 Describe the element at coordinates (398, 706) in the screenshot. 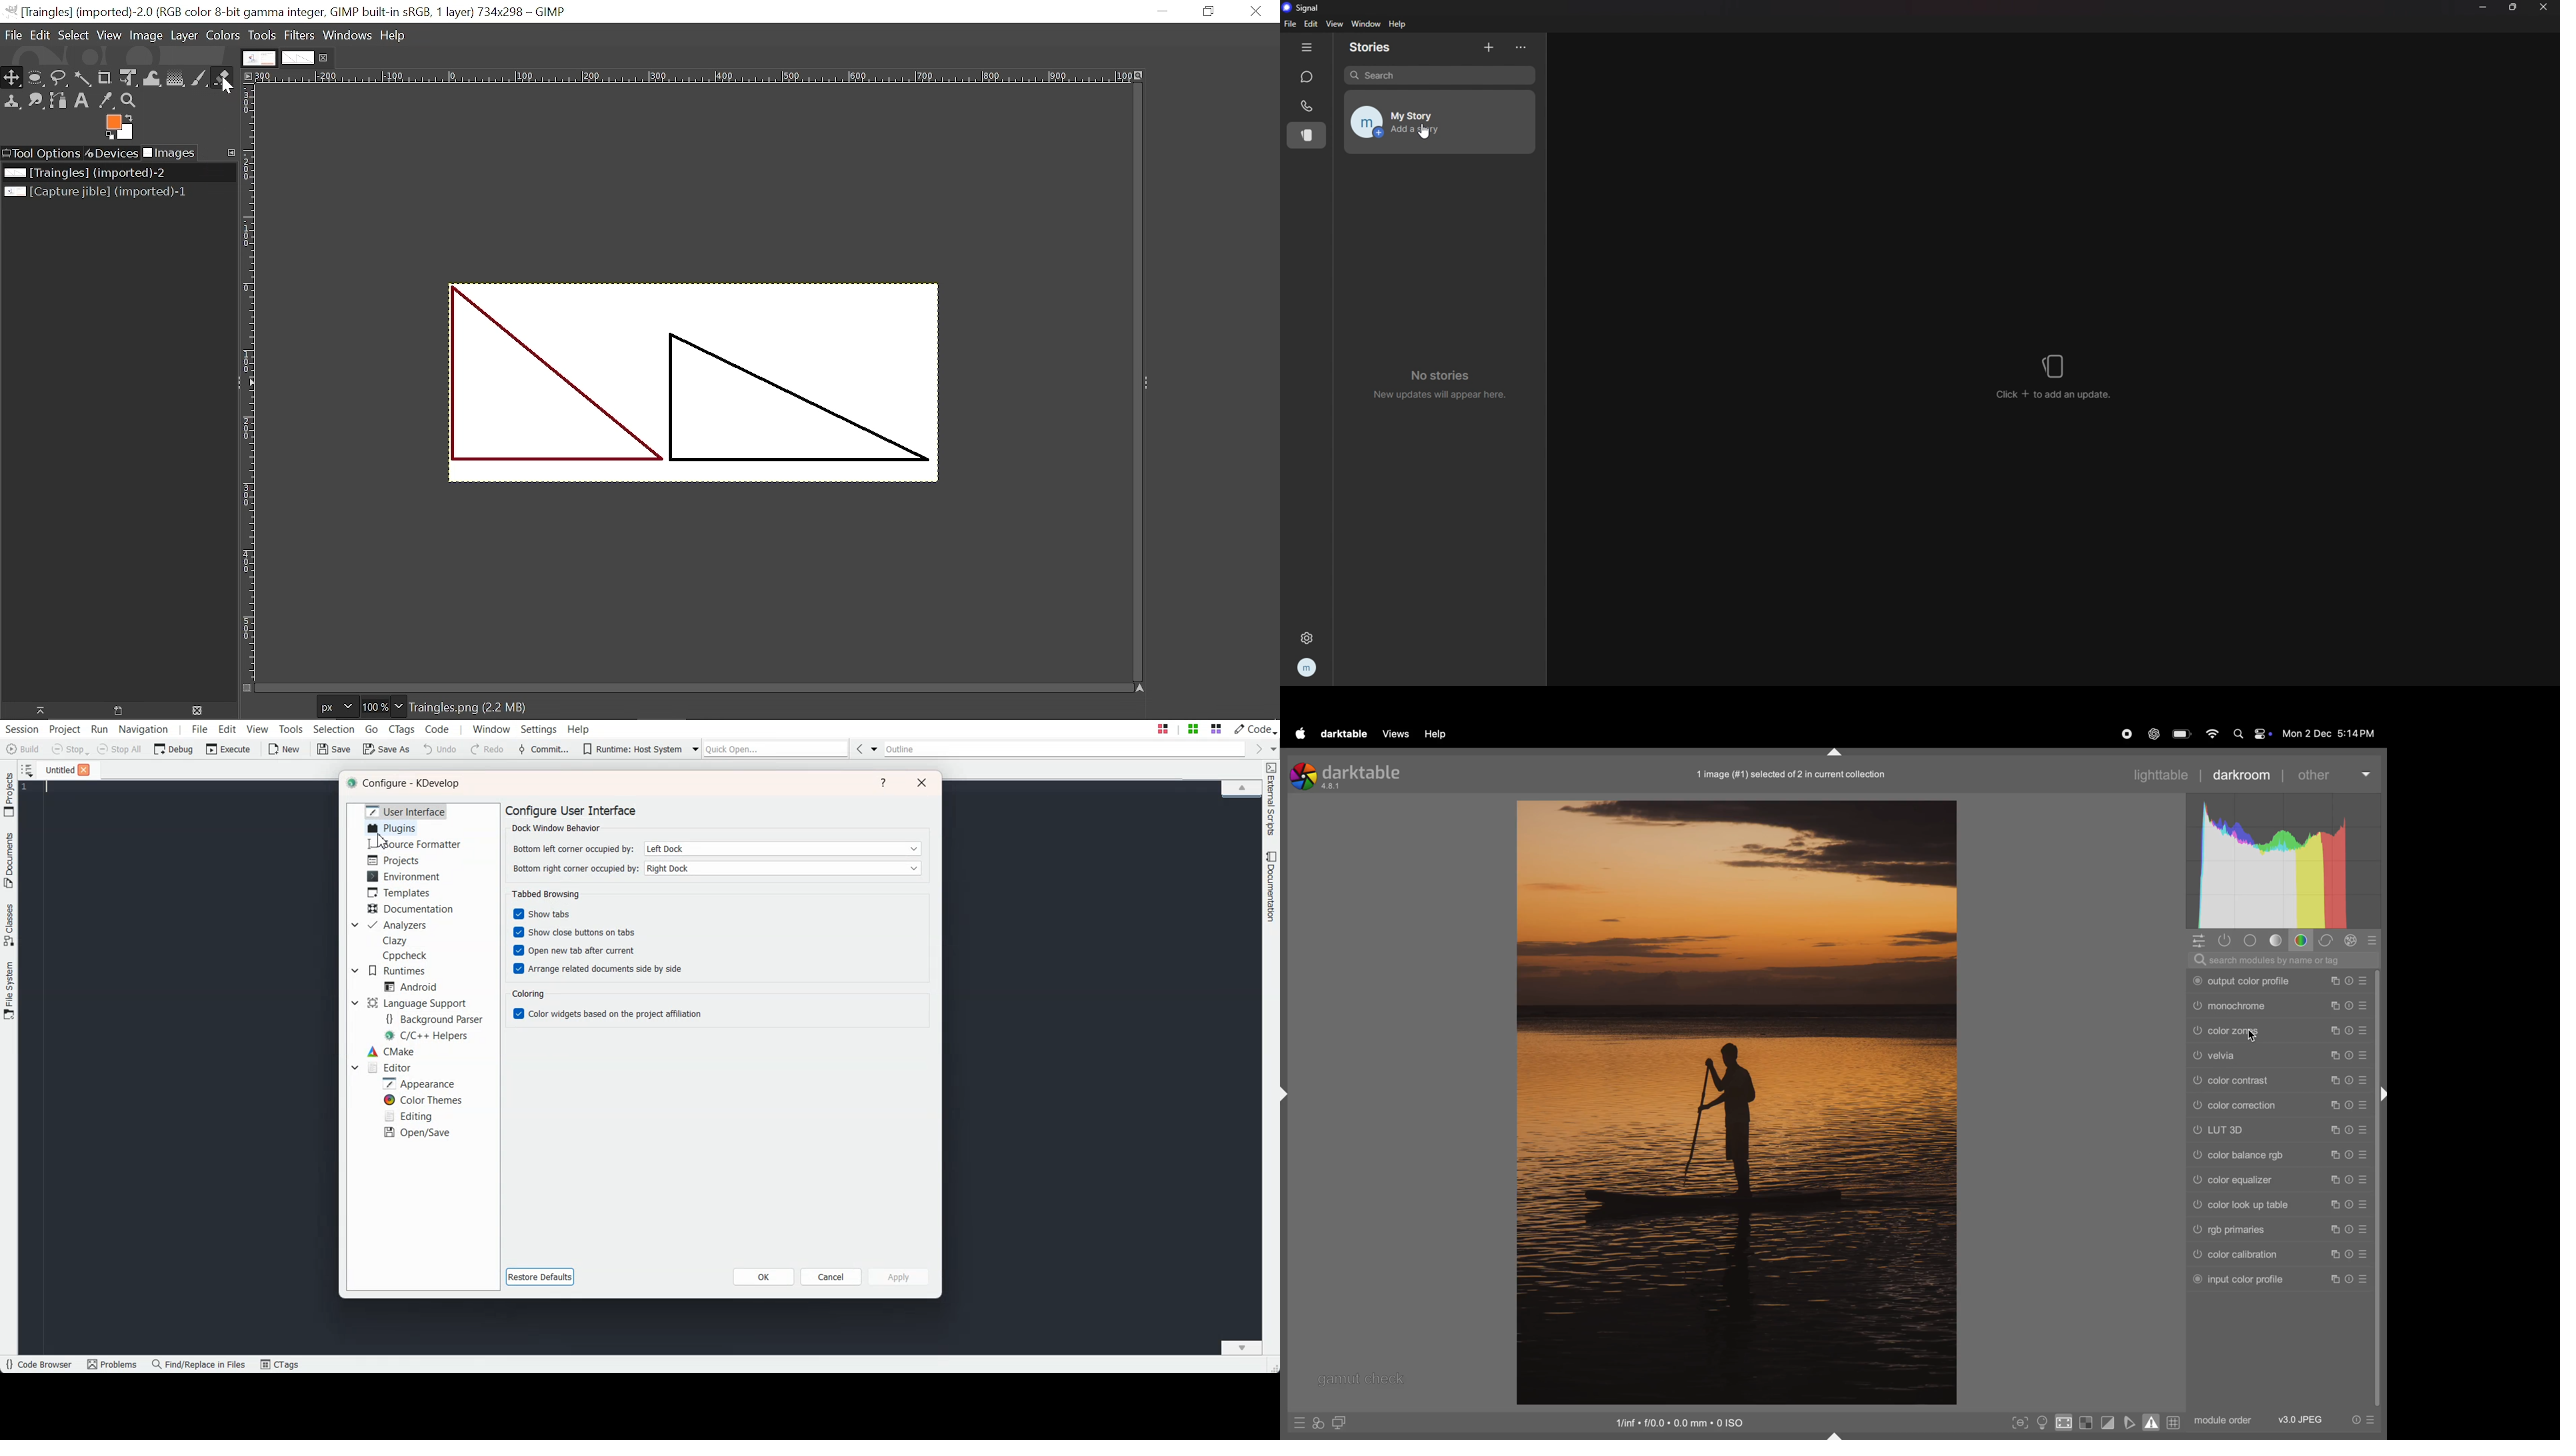

I see `Zoom options` at that location.